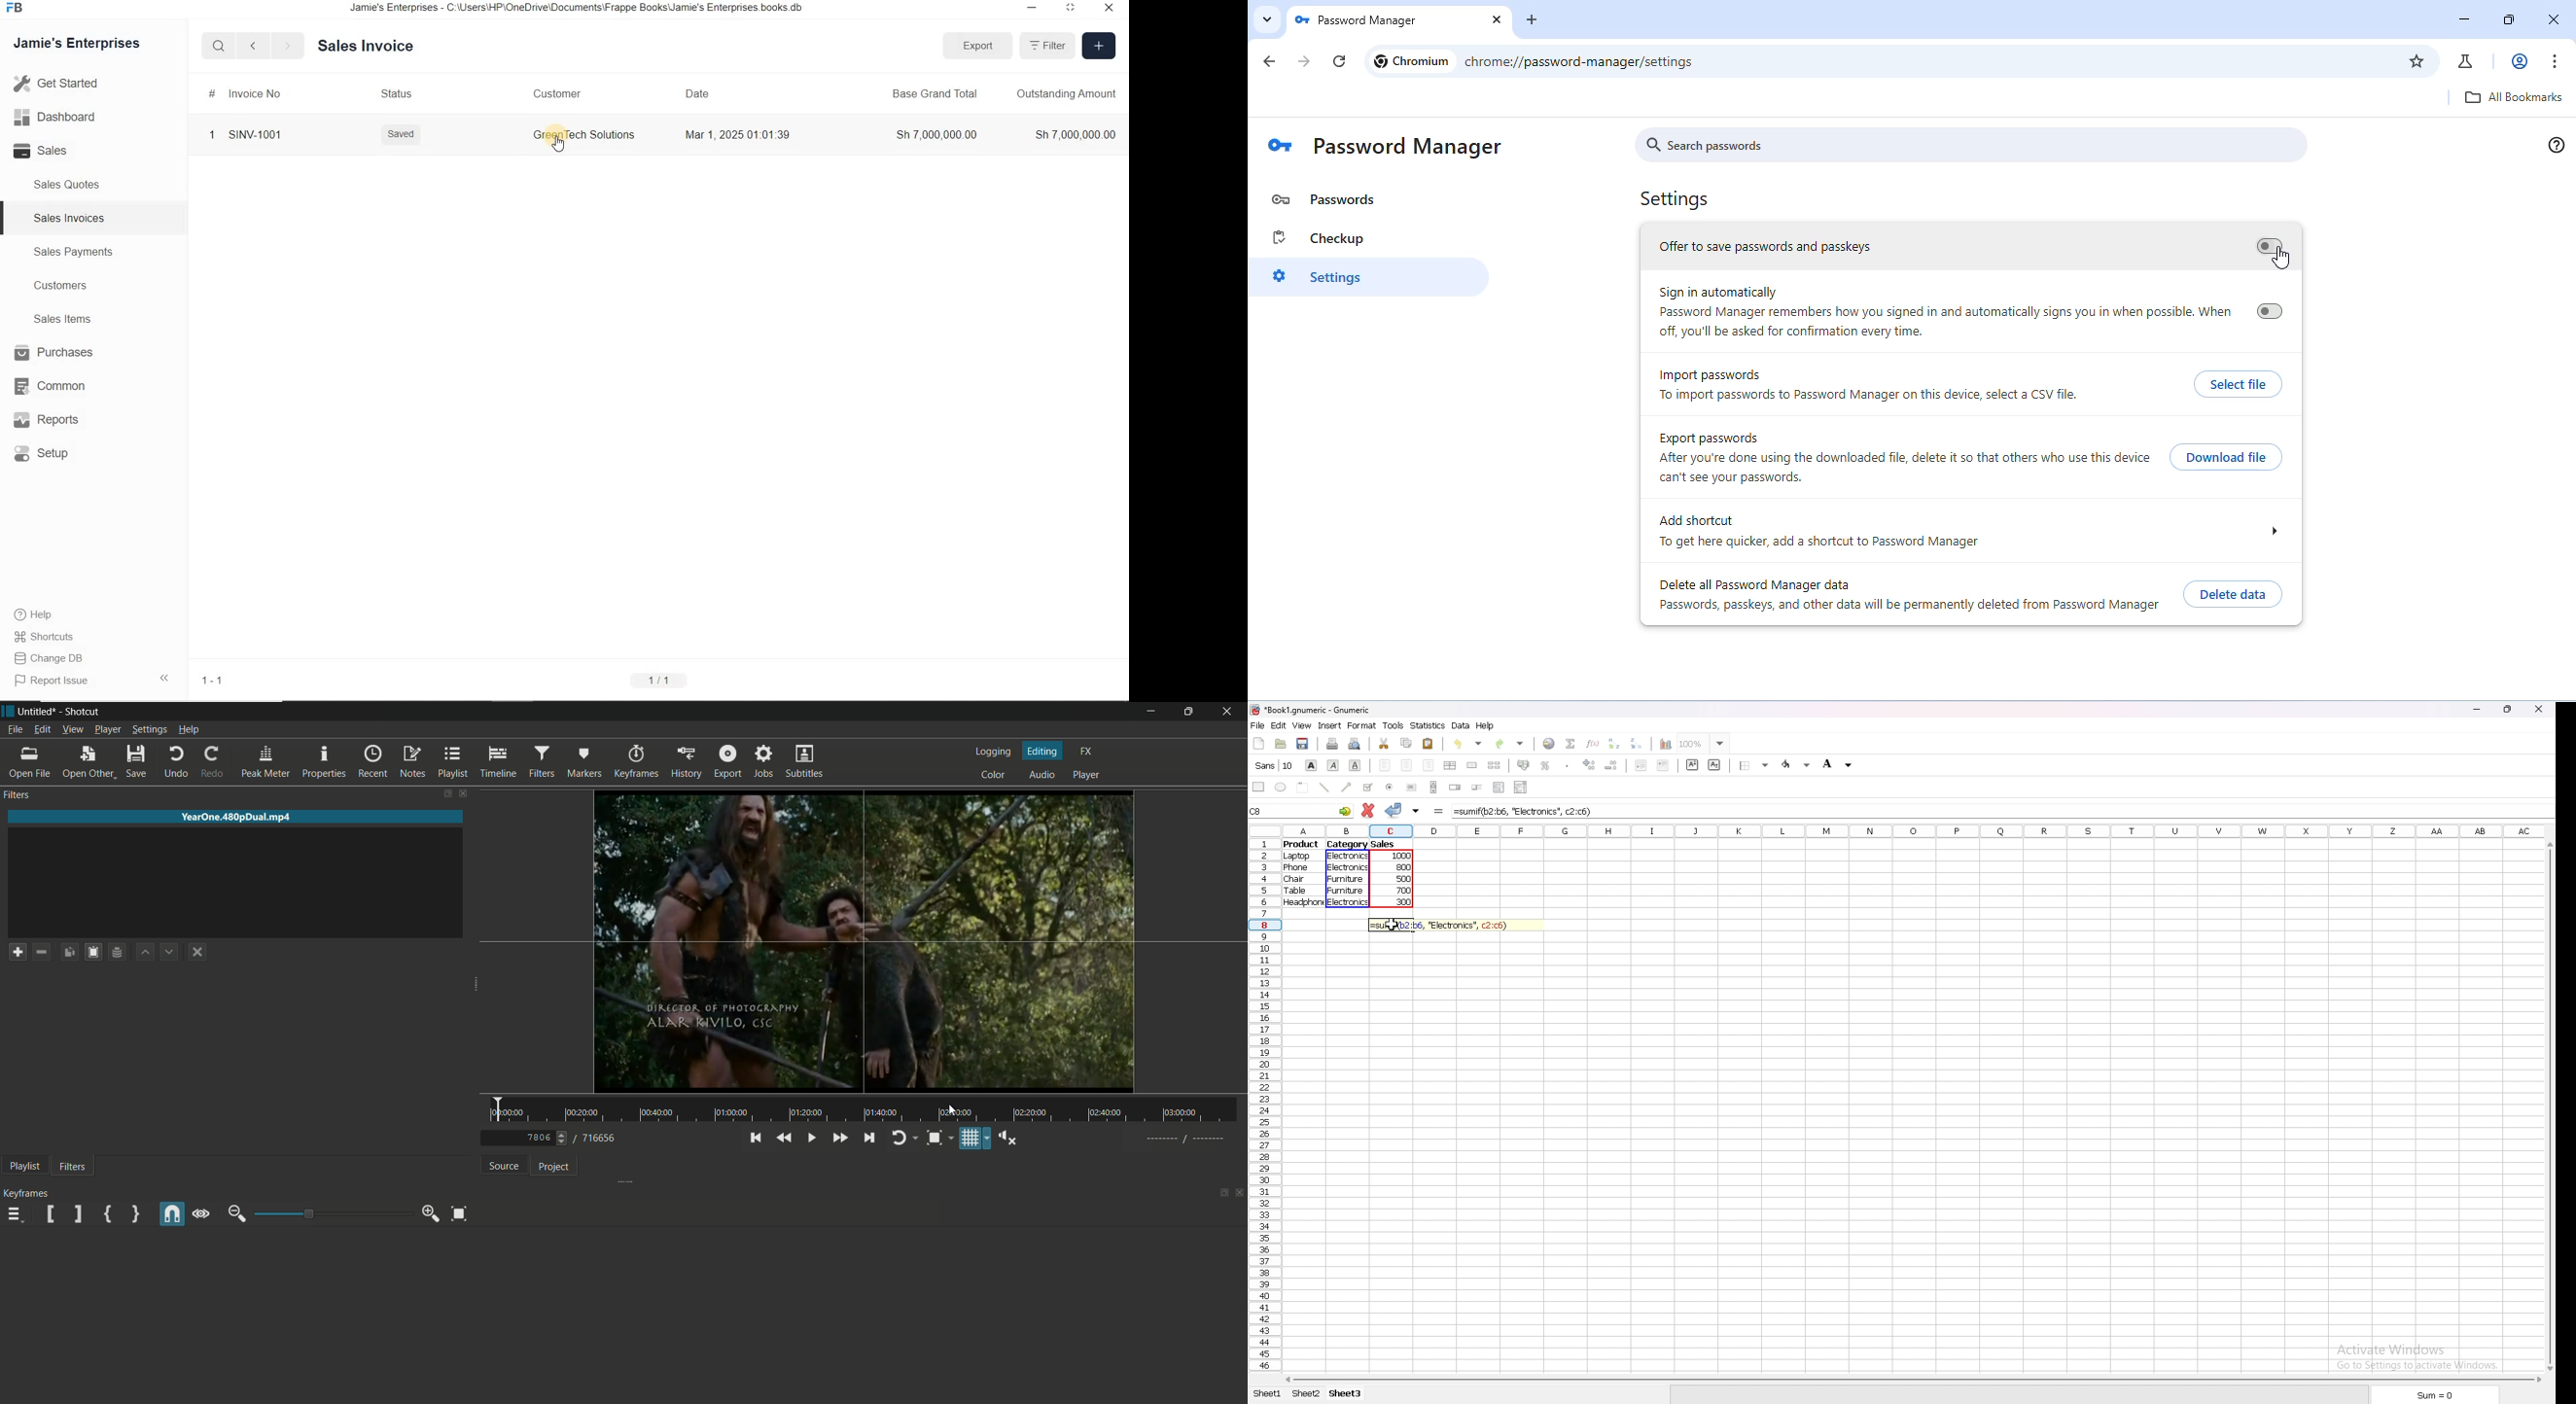 The image size is (2576, 1428). What do you see at coordinates (1817, 541) in the screenshot?
I see `To get here quicker, add a shortcut to Password Manager` at bounding box center [1817, 541].